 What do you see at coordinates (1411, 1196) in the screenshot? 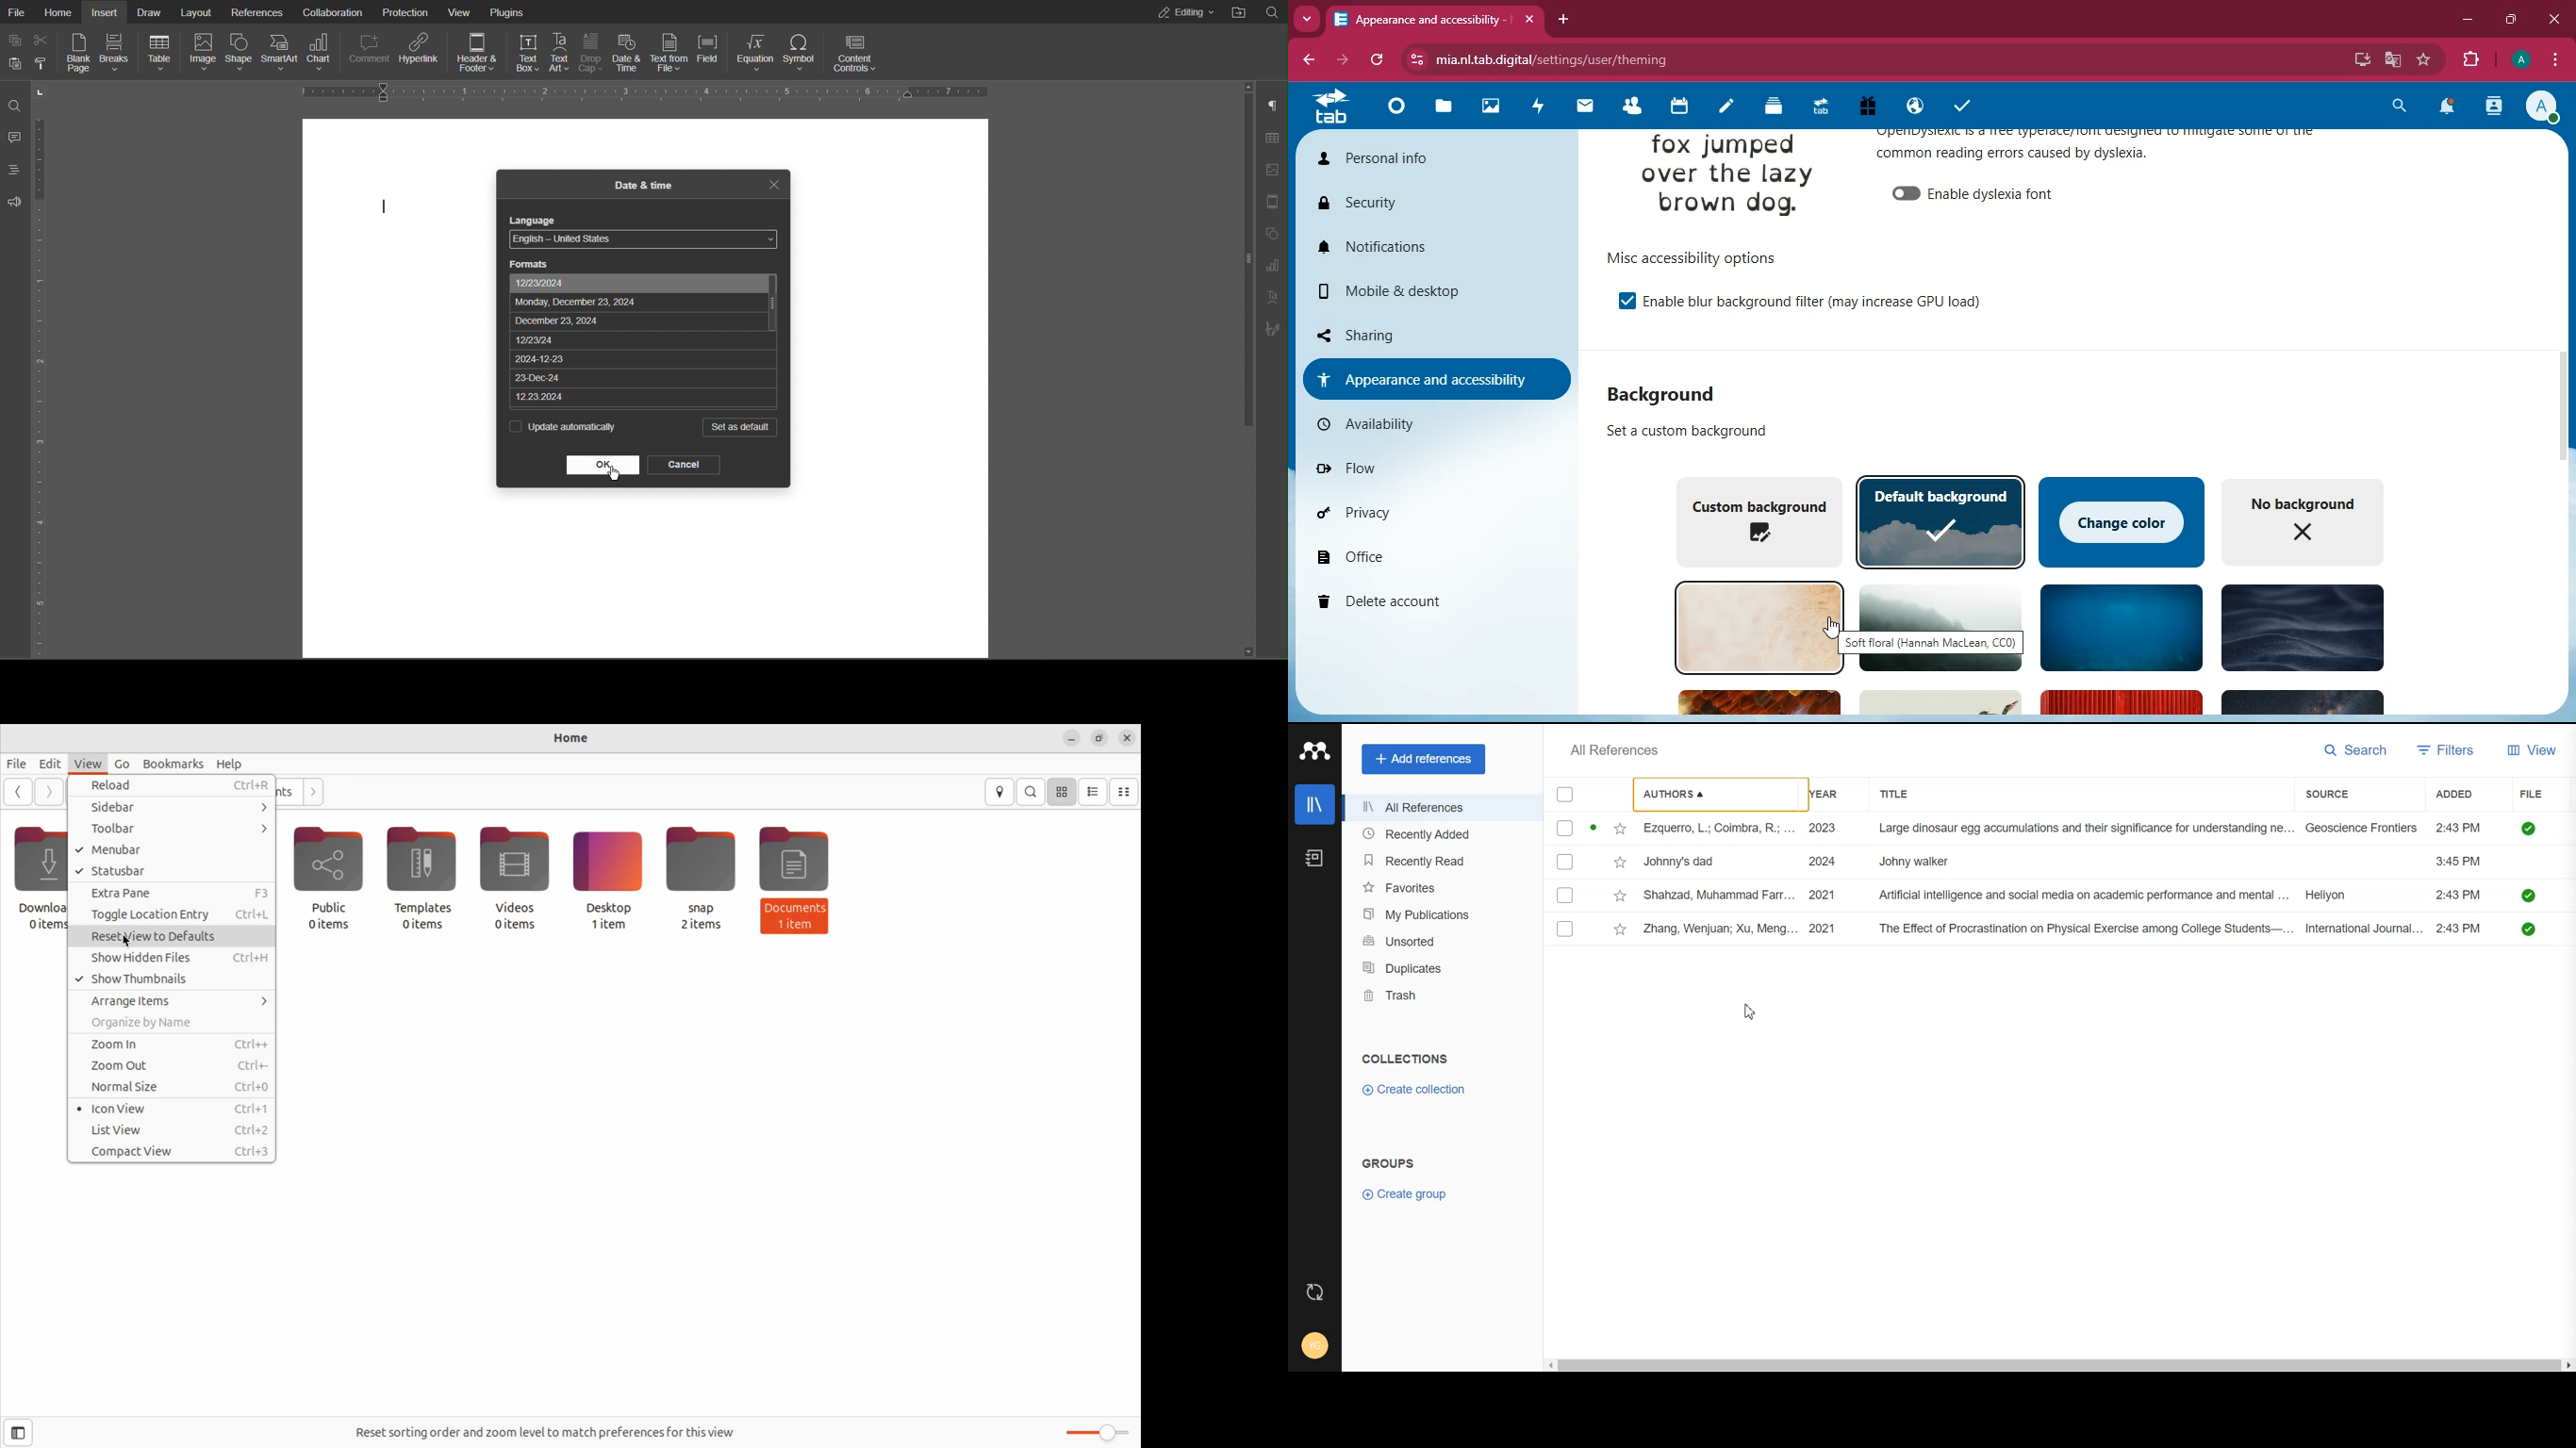
I see `Create group` at bounding box center [1411, 1196].